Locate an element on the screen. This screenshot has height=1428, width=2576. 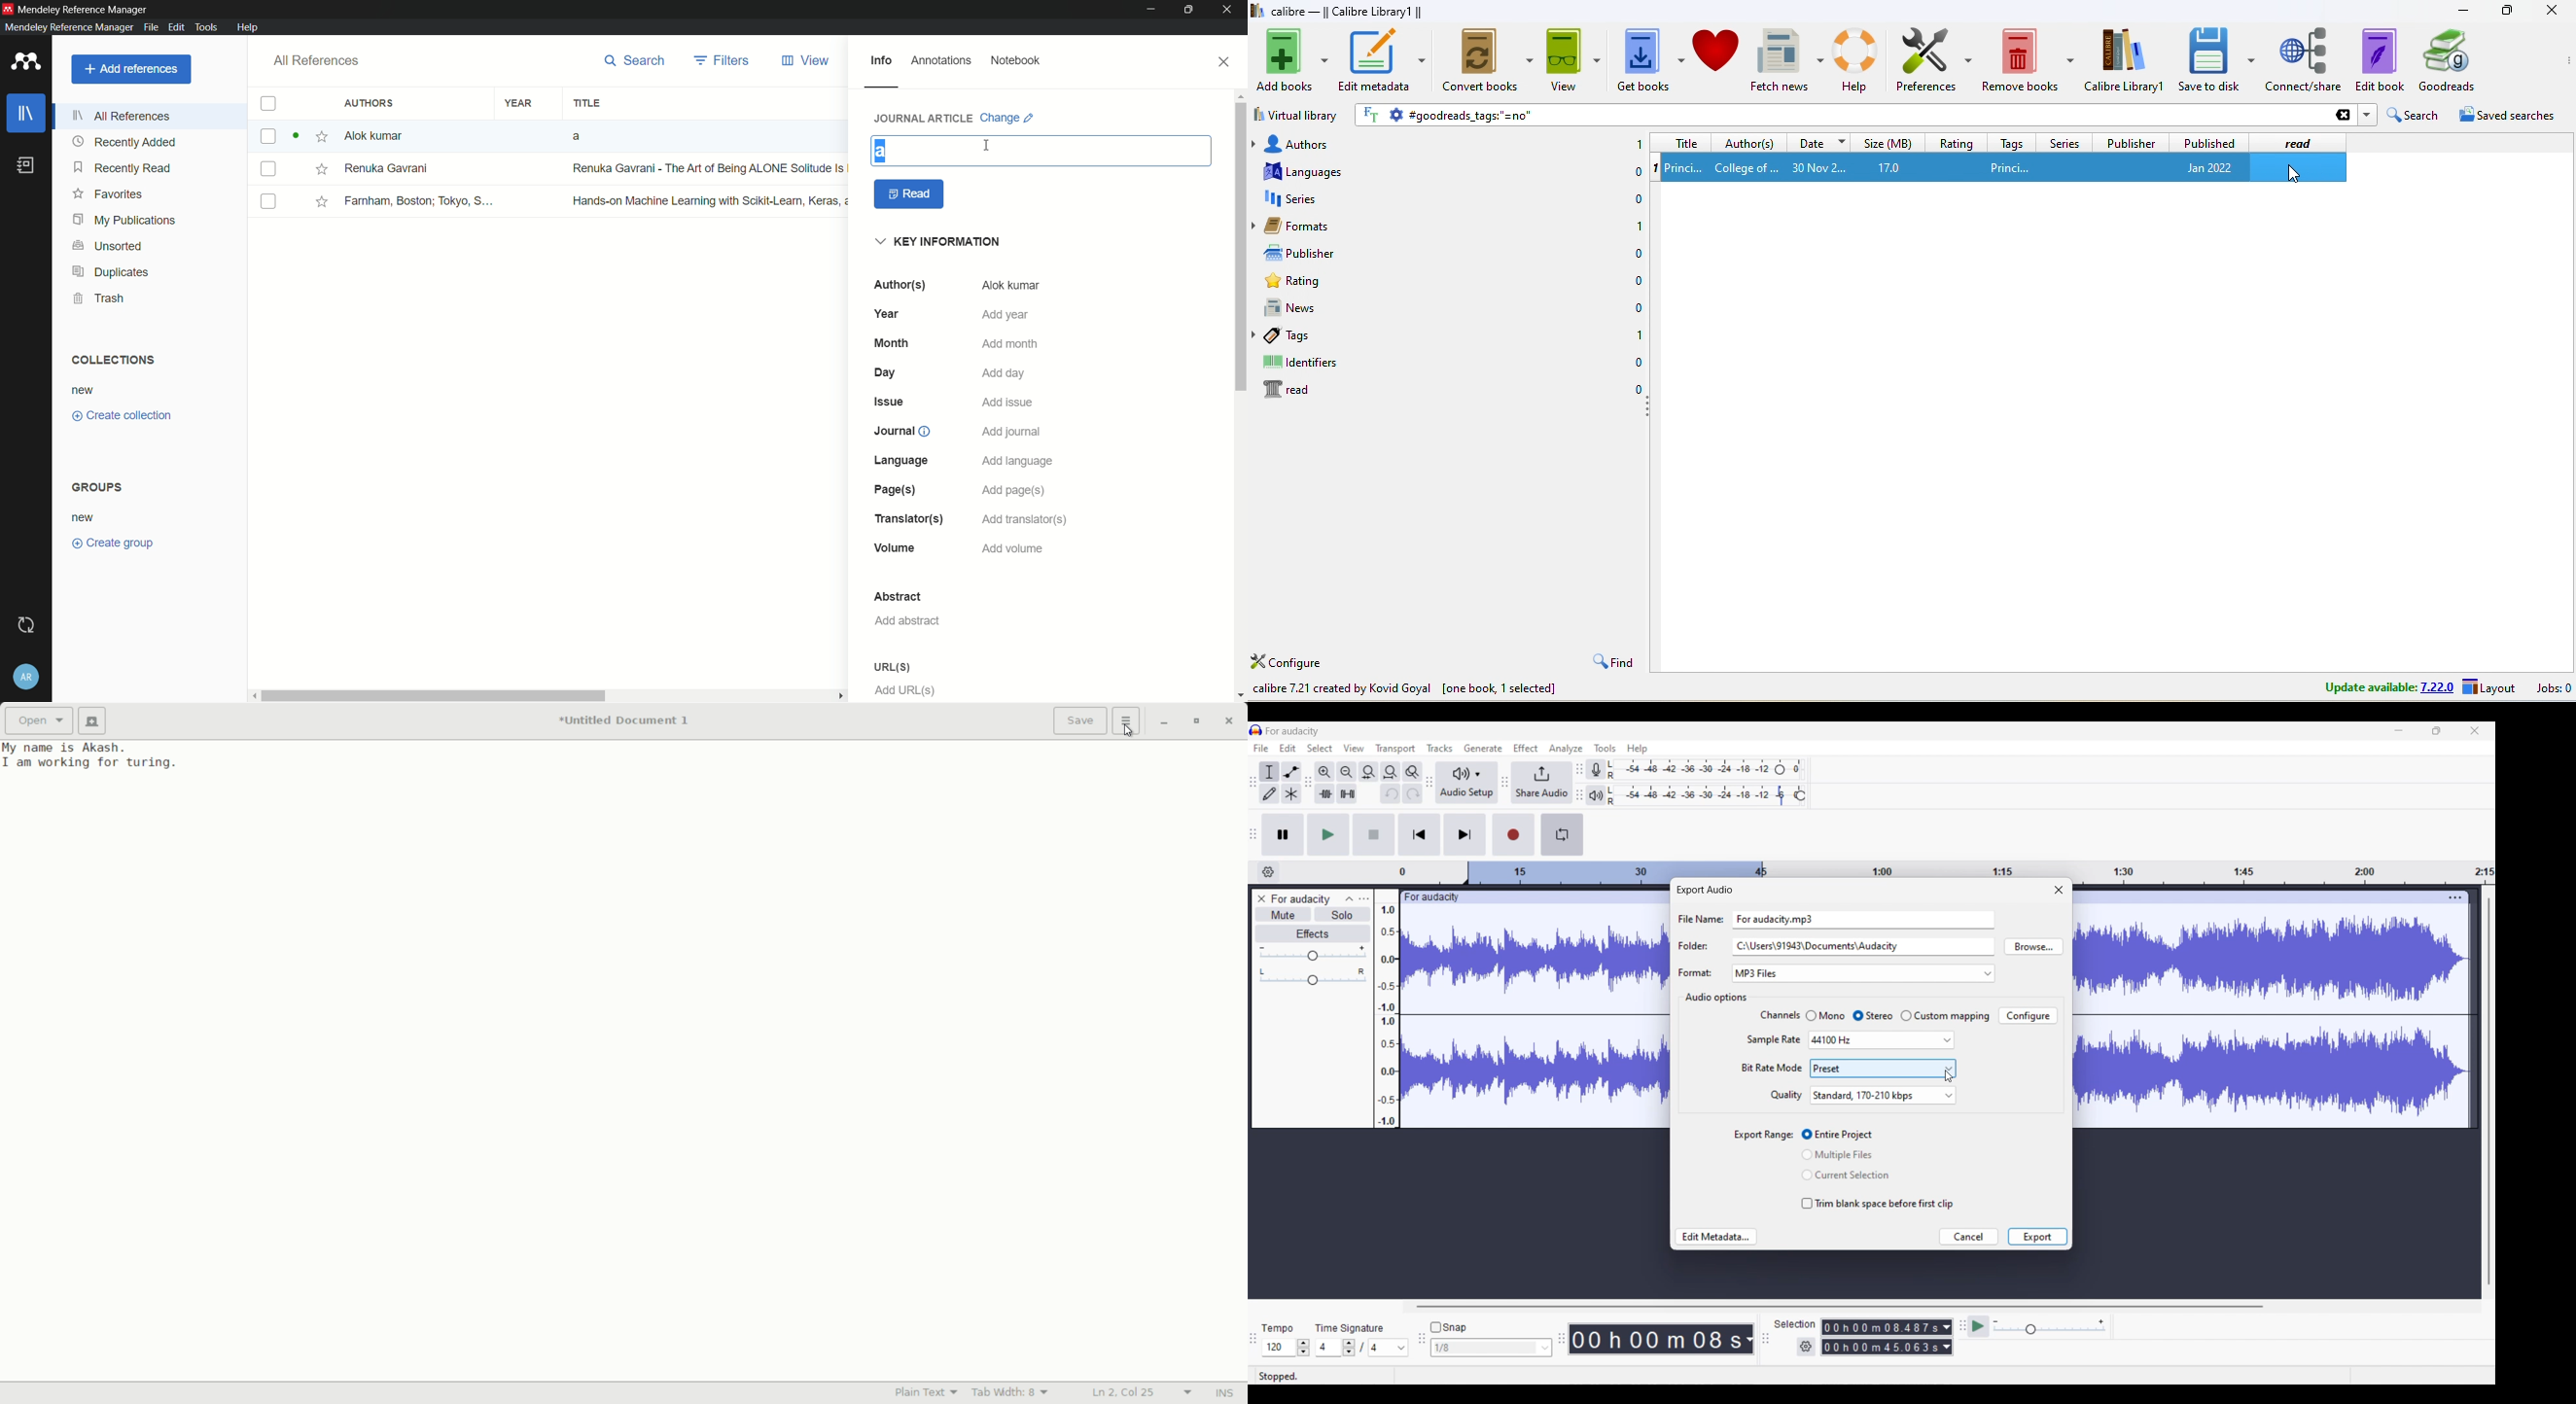
*Untitled Document 1 is located at coordinates (628, 722).